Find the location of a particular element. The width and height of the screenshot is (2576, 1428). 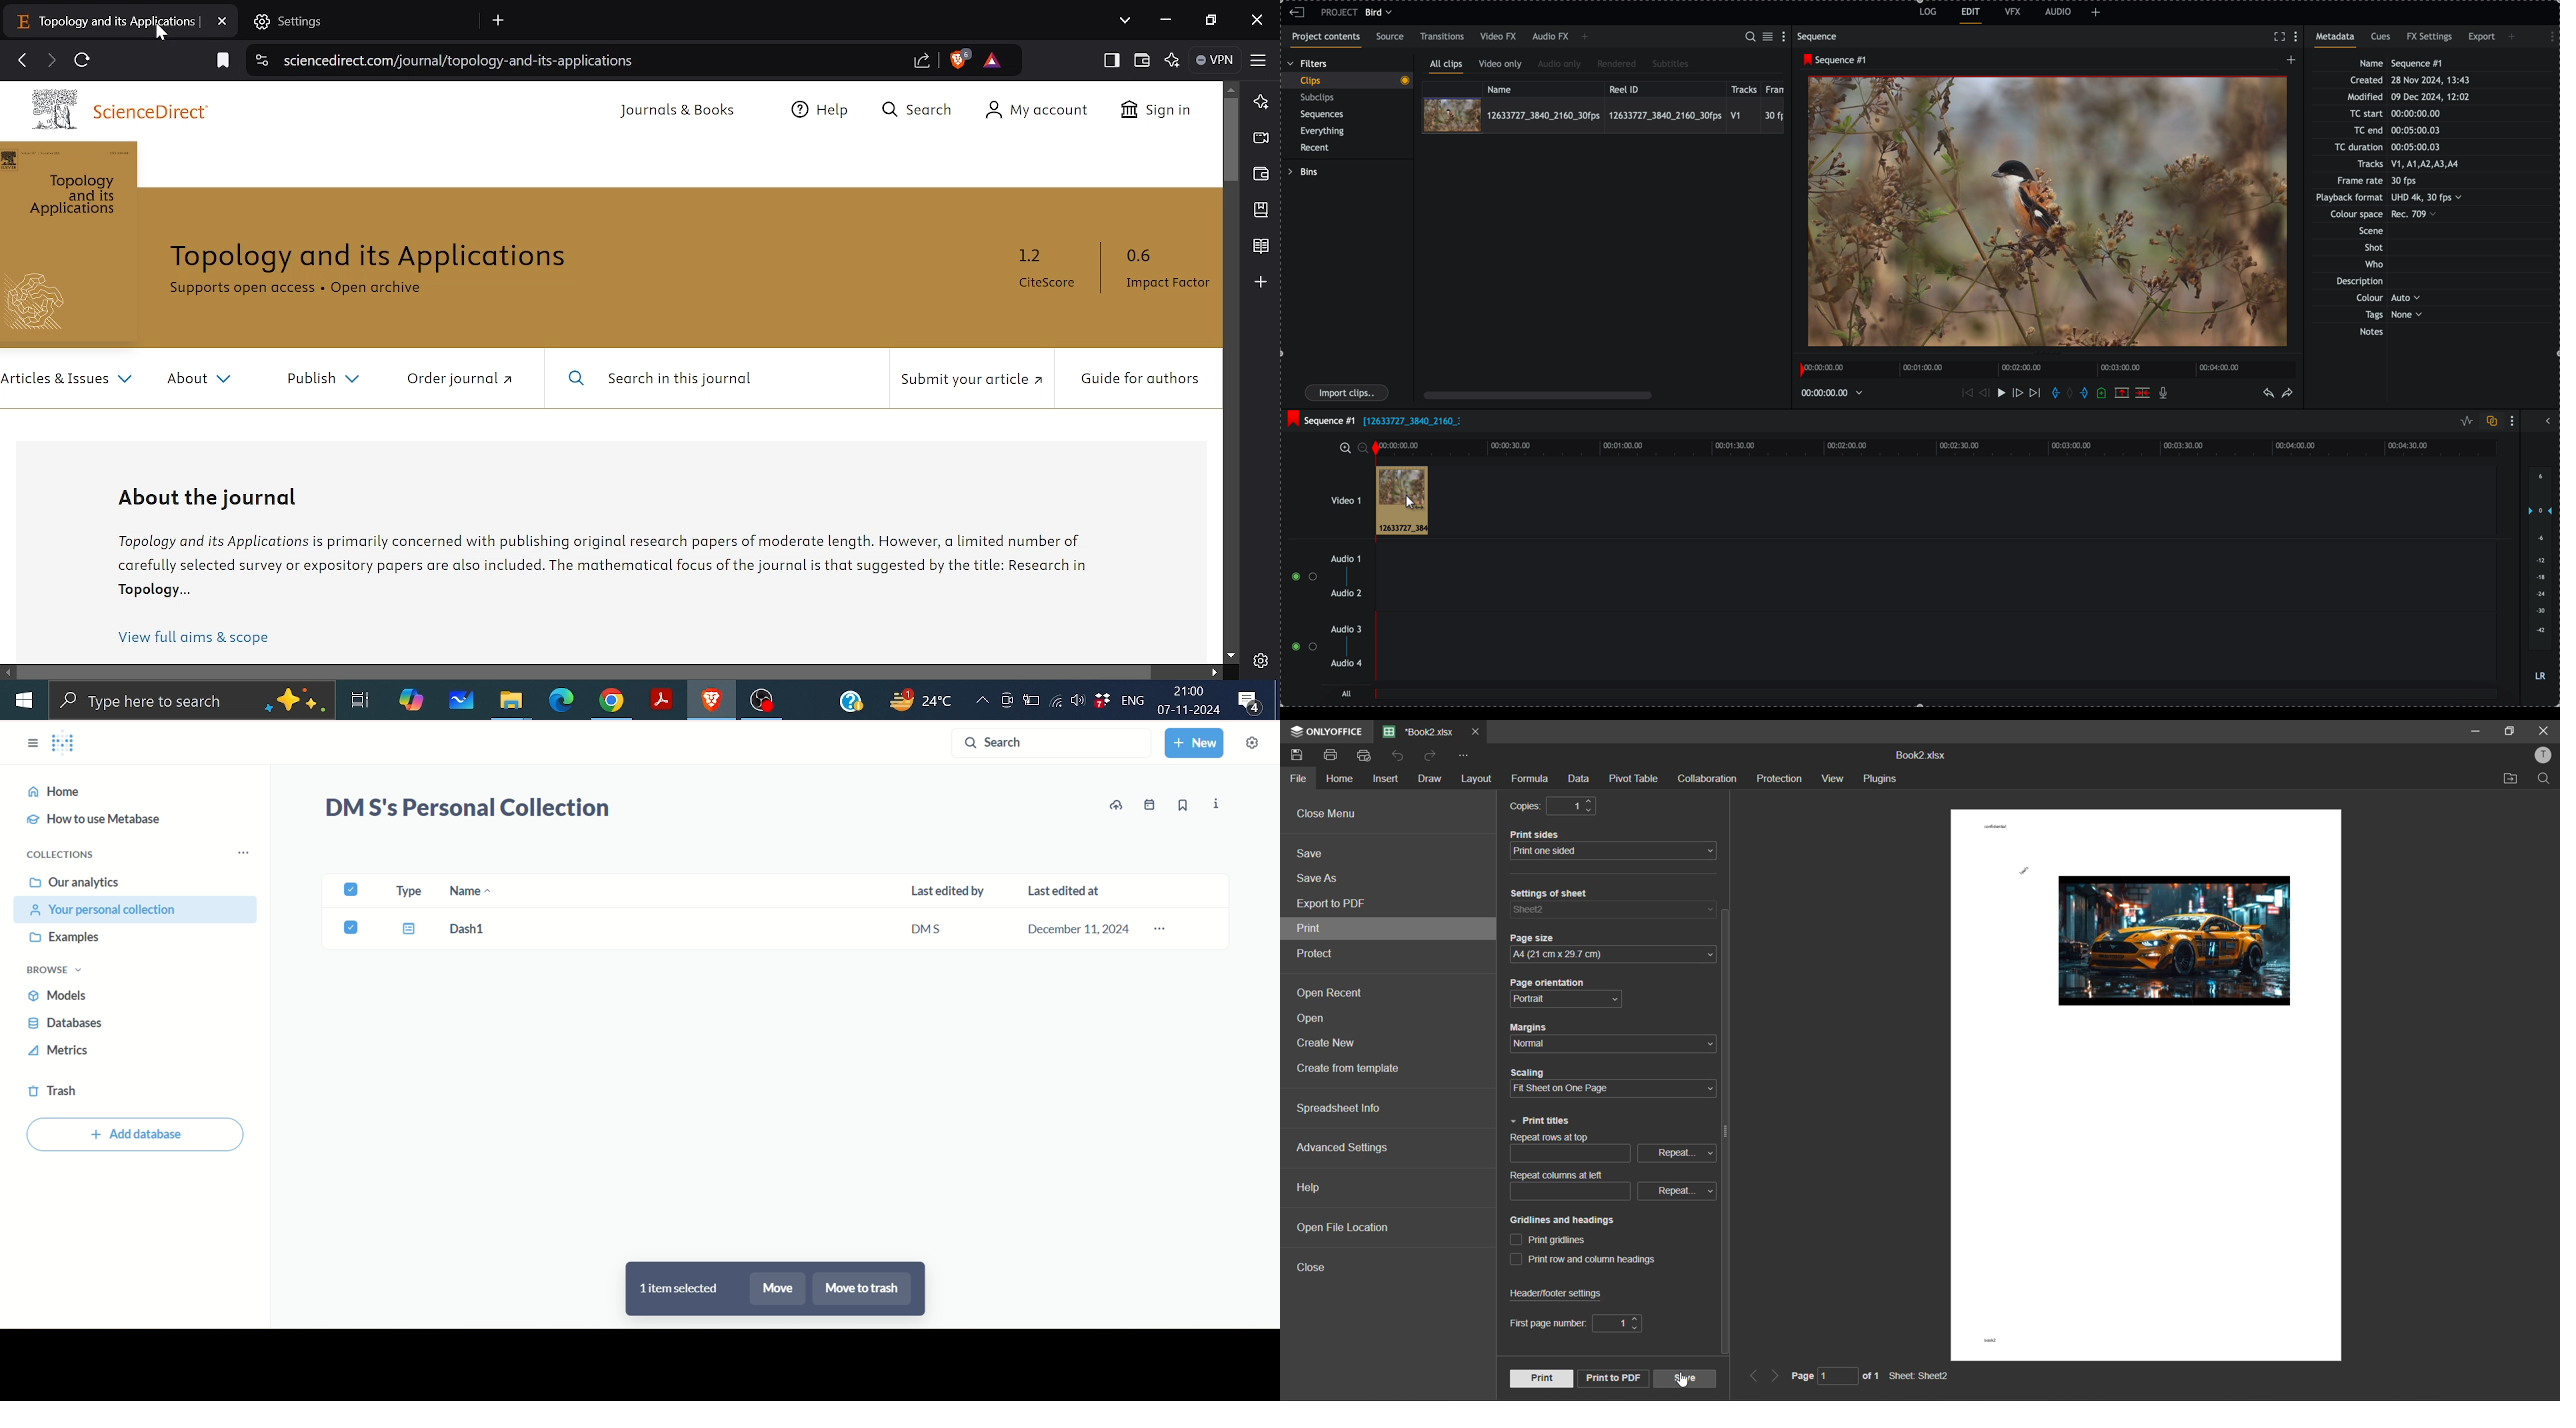

zoom in is located at coordinates (1344, 448).